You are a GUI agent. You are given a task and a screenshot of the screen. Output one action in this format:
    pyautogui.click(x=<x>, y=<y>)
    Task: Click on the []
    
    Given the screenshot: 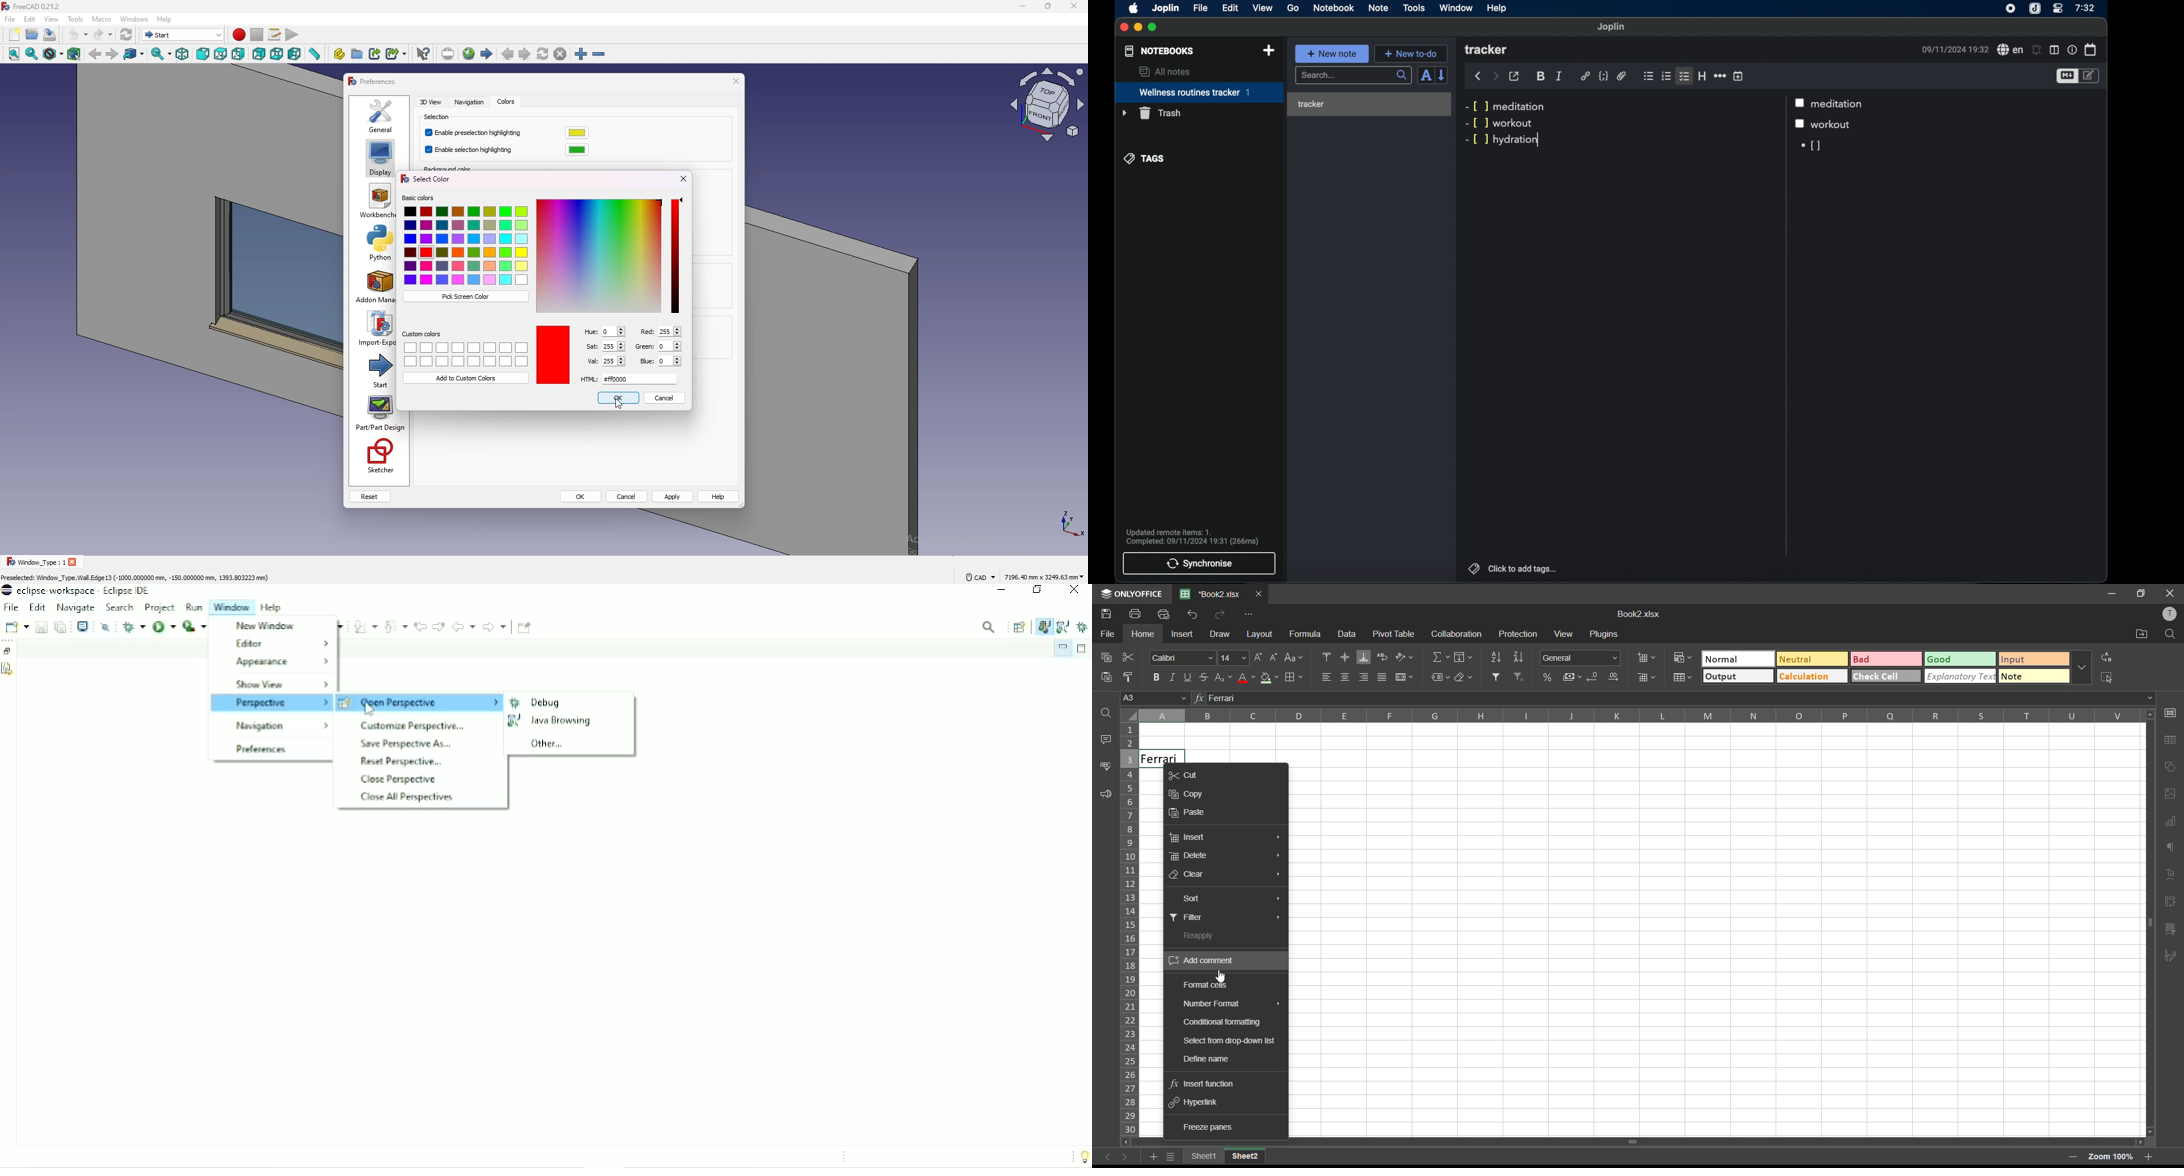 What is the action you would take?
    pyautogui.click(x=1813, y=145)
    